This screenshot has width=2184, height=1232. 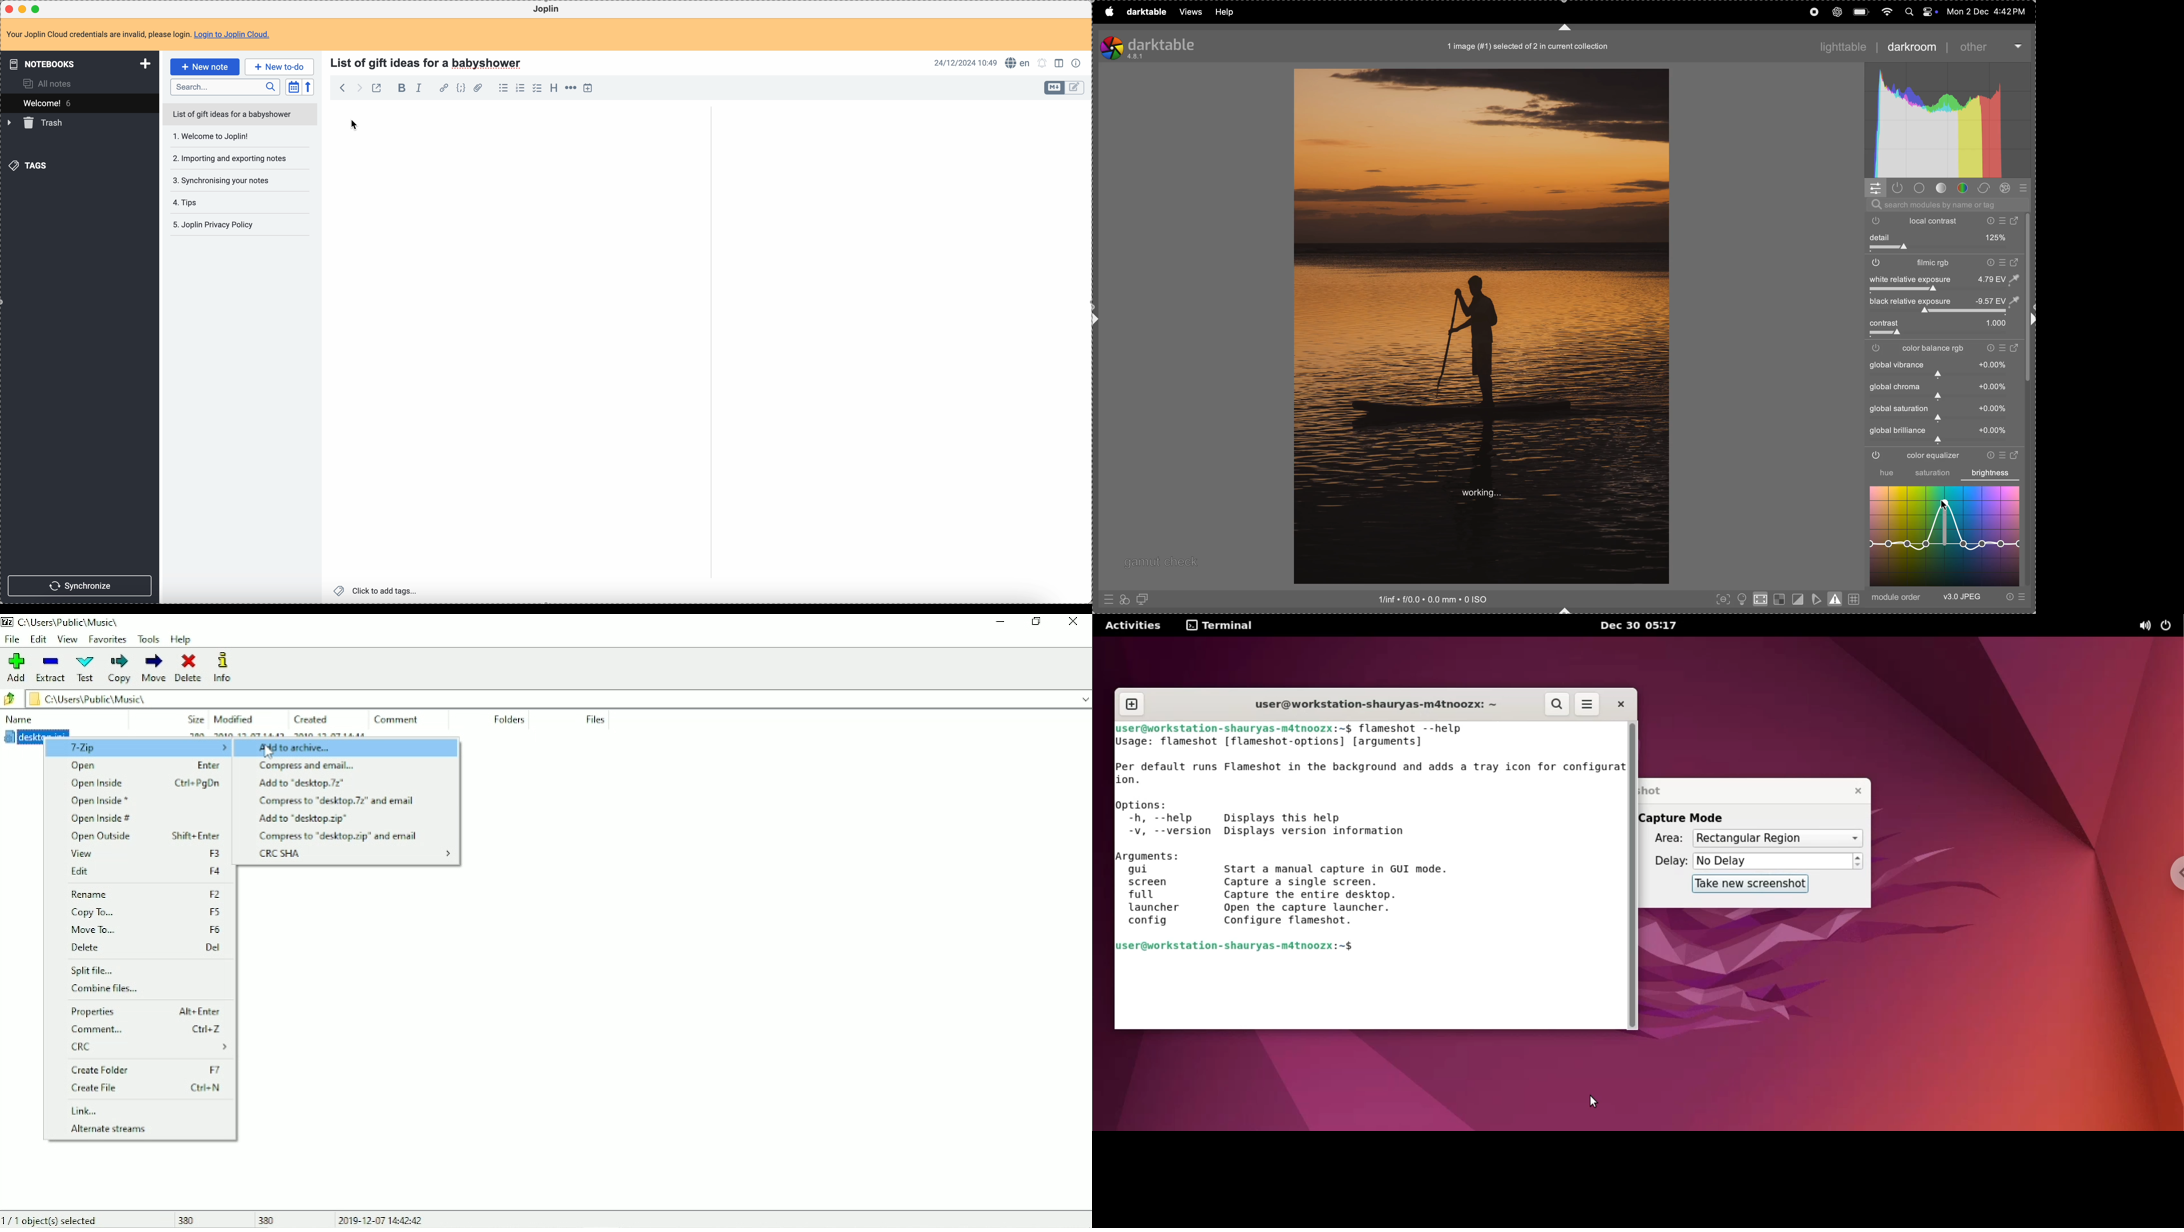 What do you see at coordinates (1949, 121) in the screenshot?
I see `histogram` at bounding box center [1949, 121].